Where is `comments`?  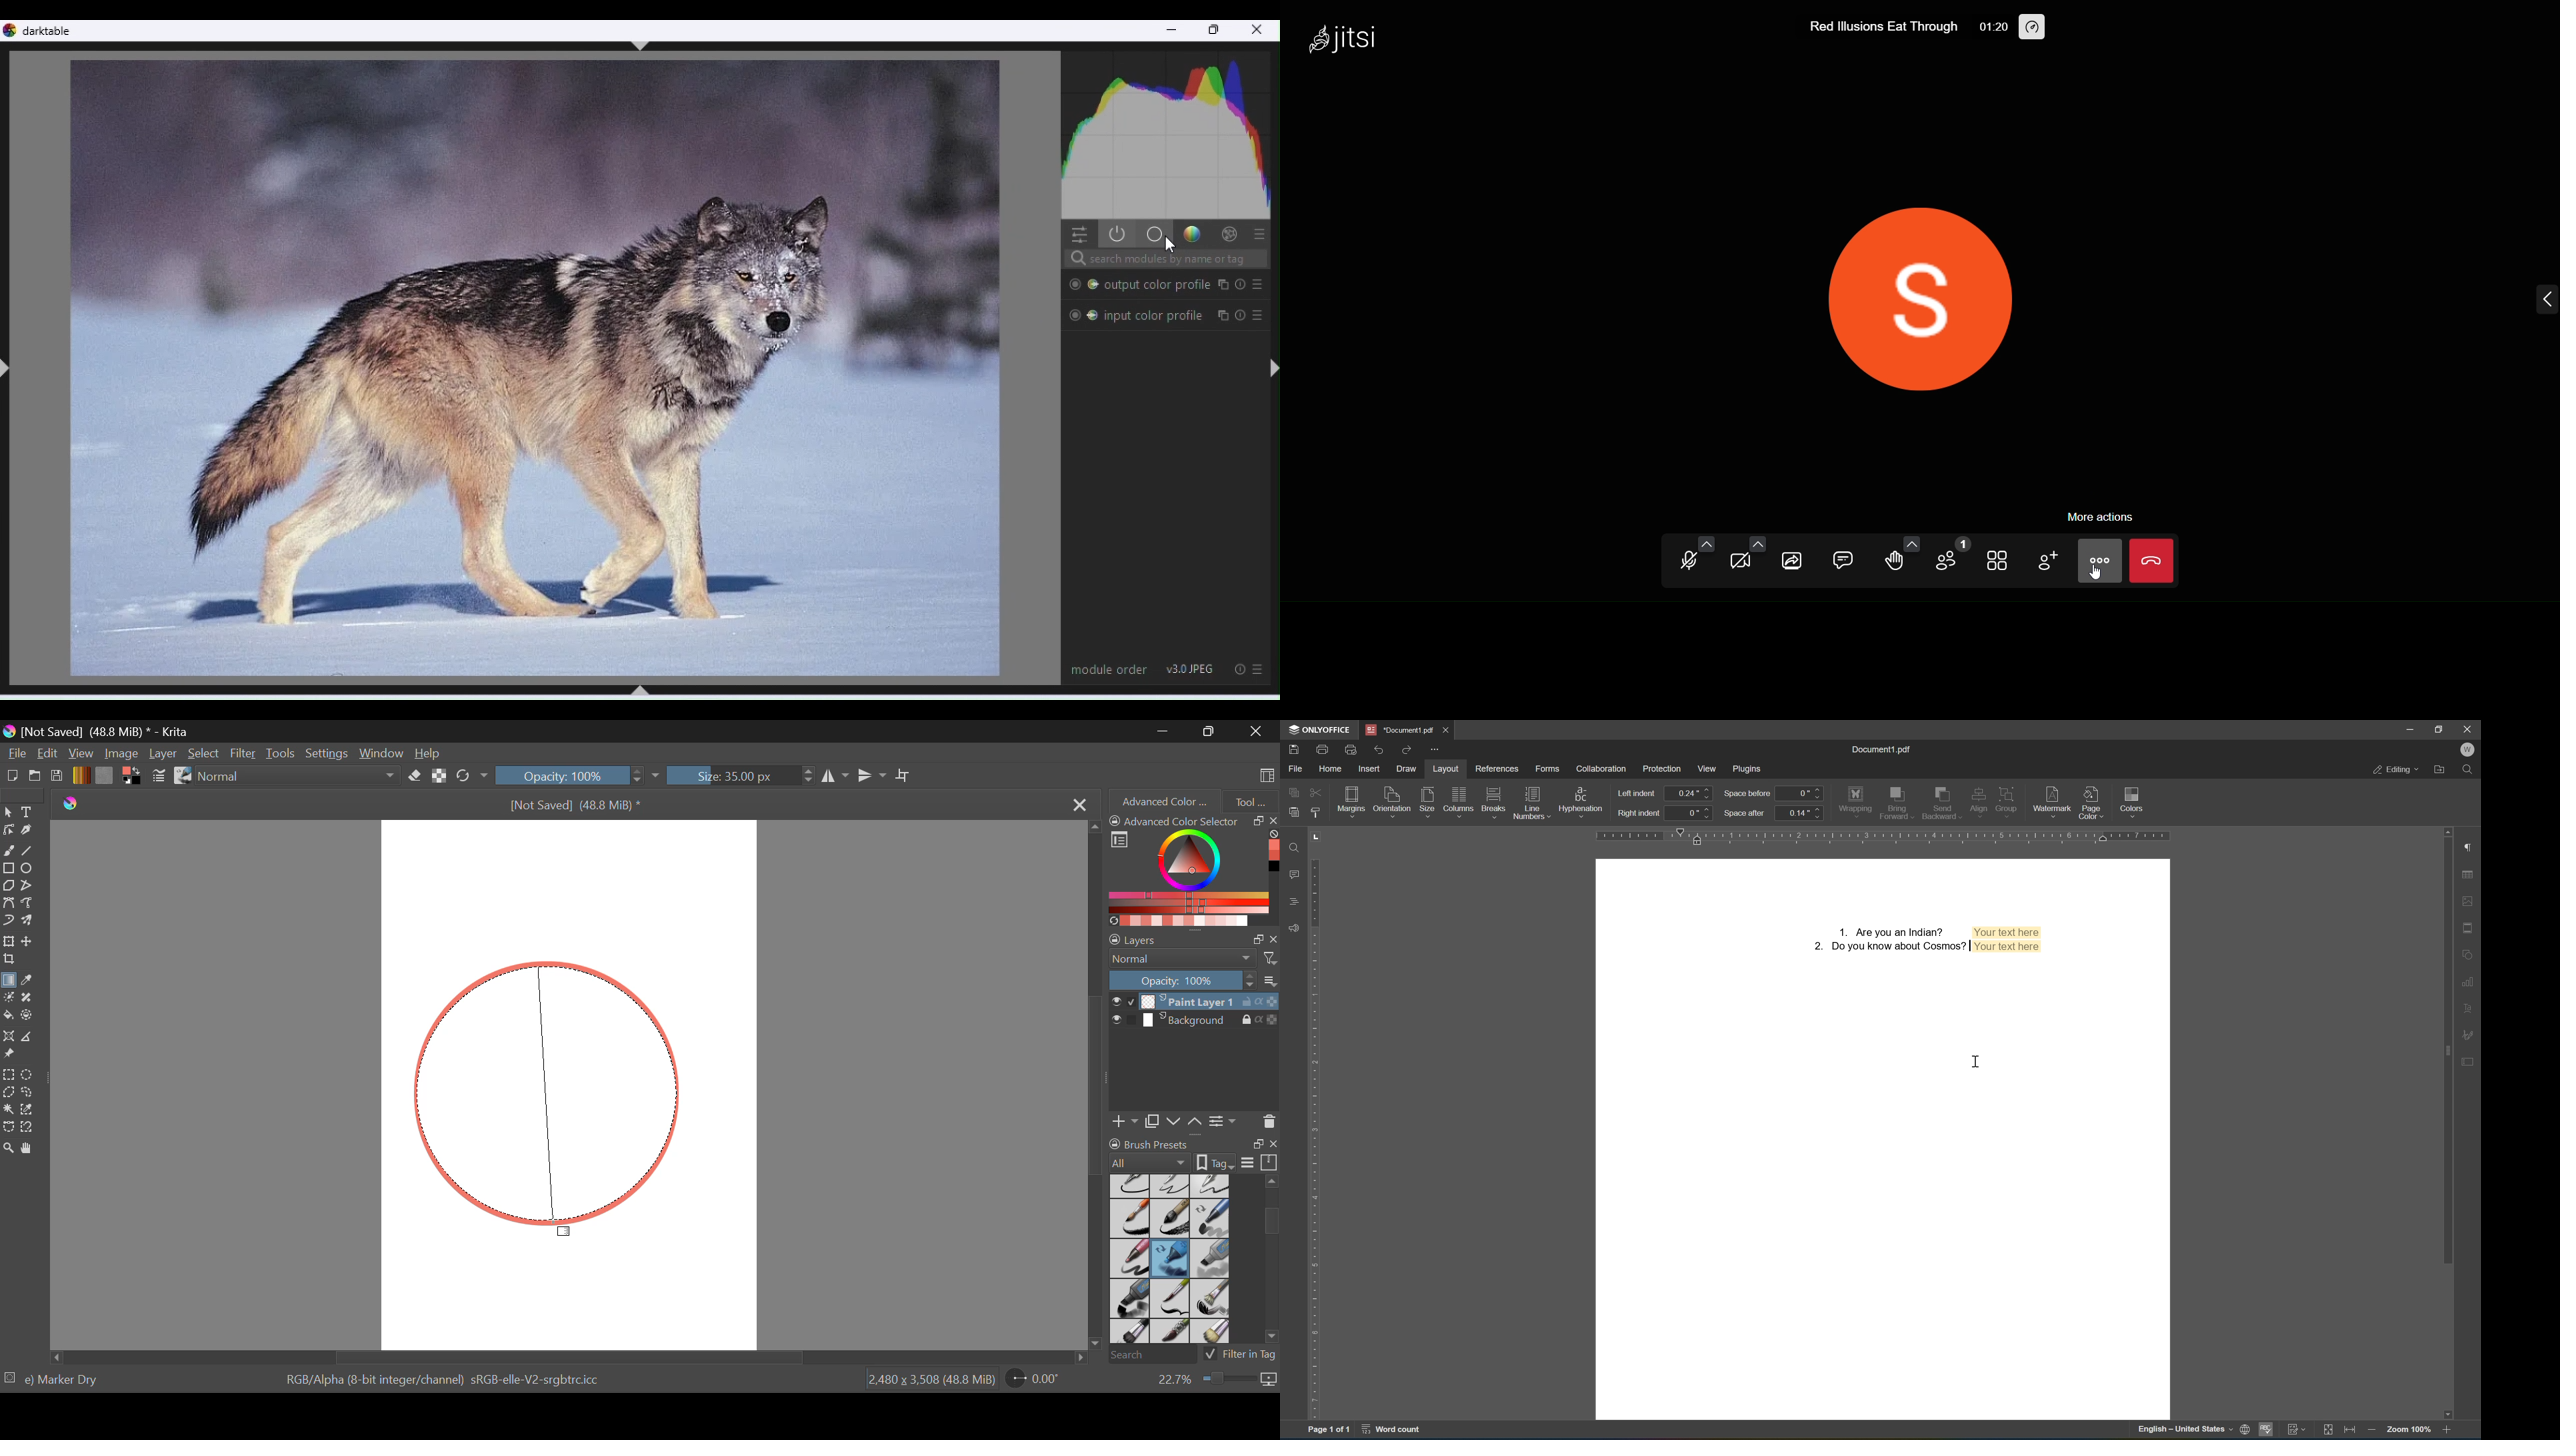
comments is located at coordinates (1295, 874).